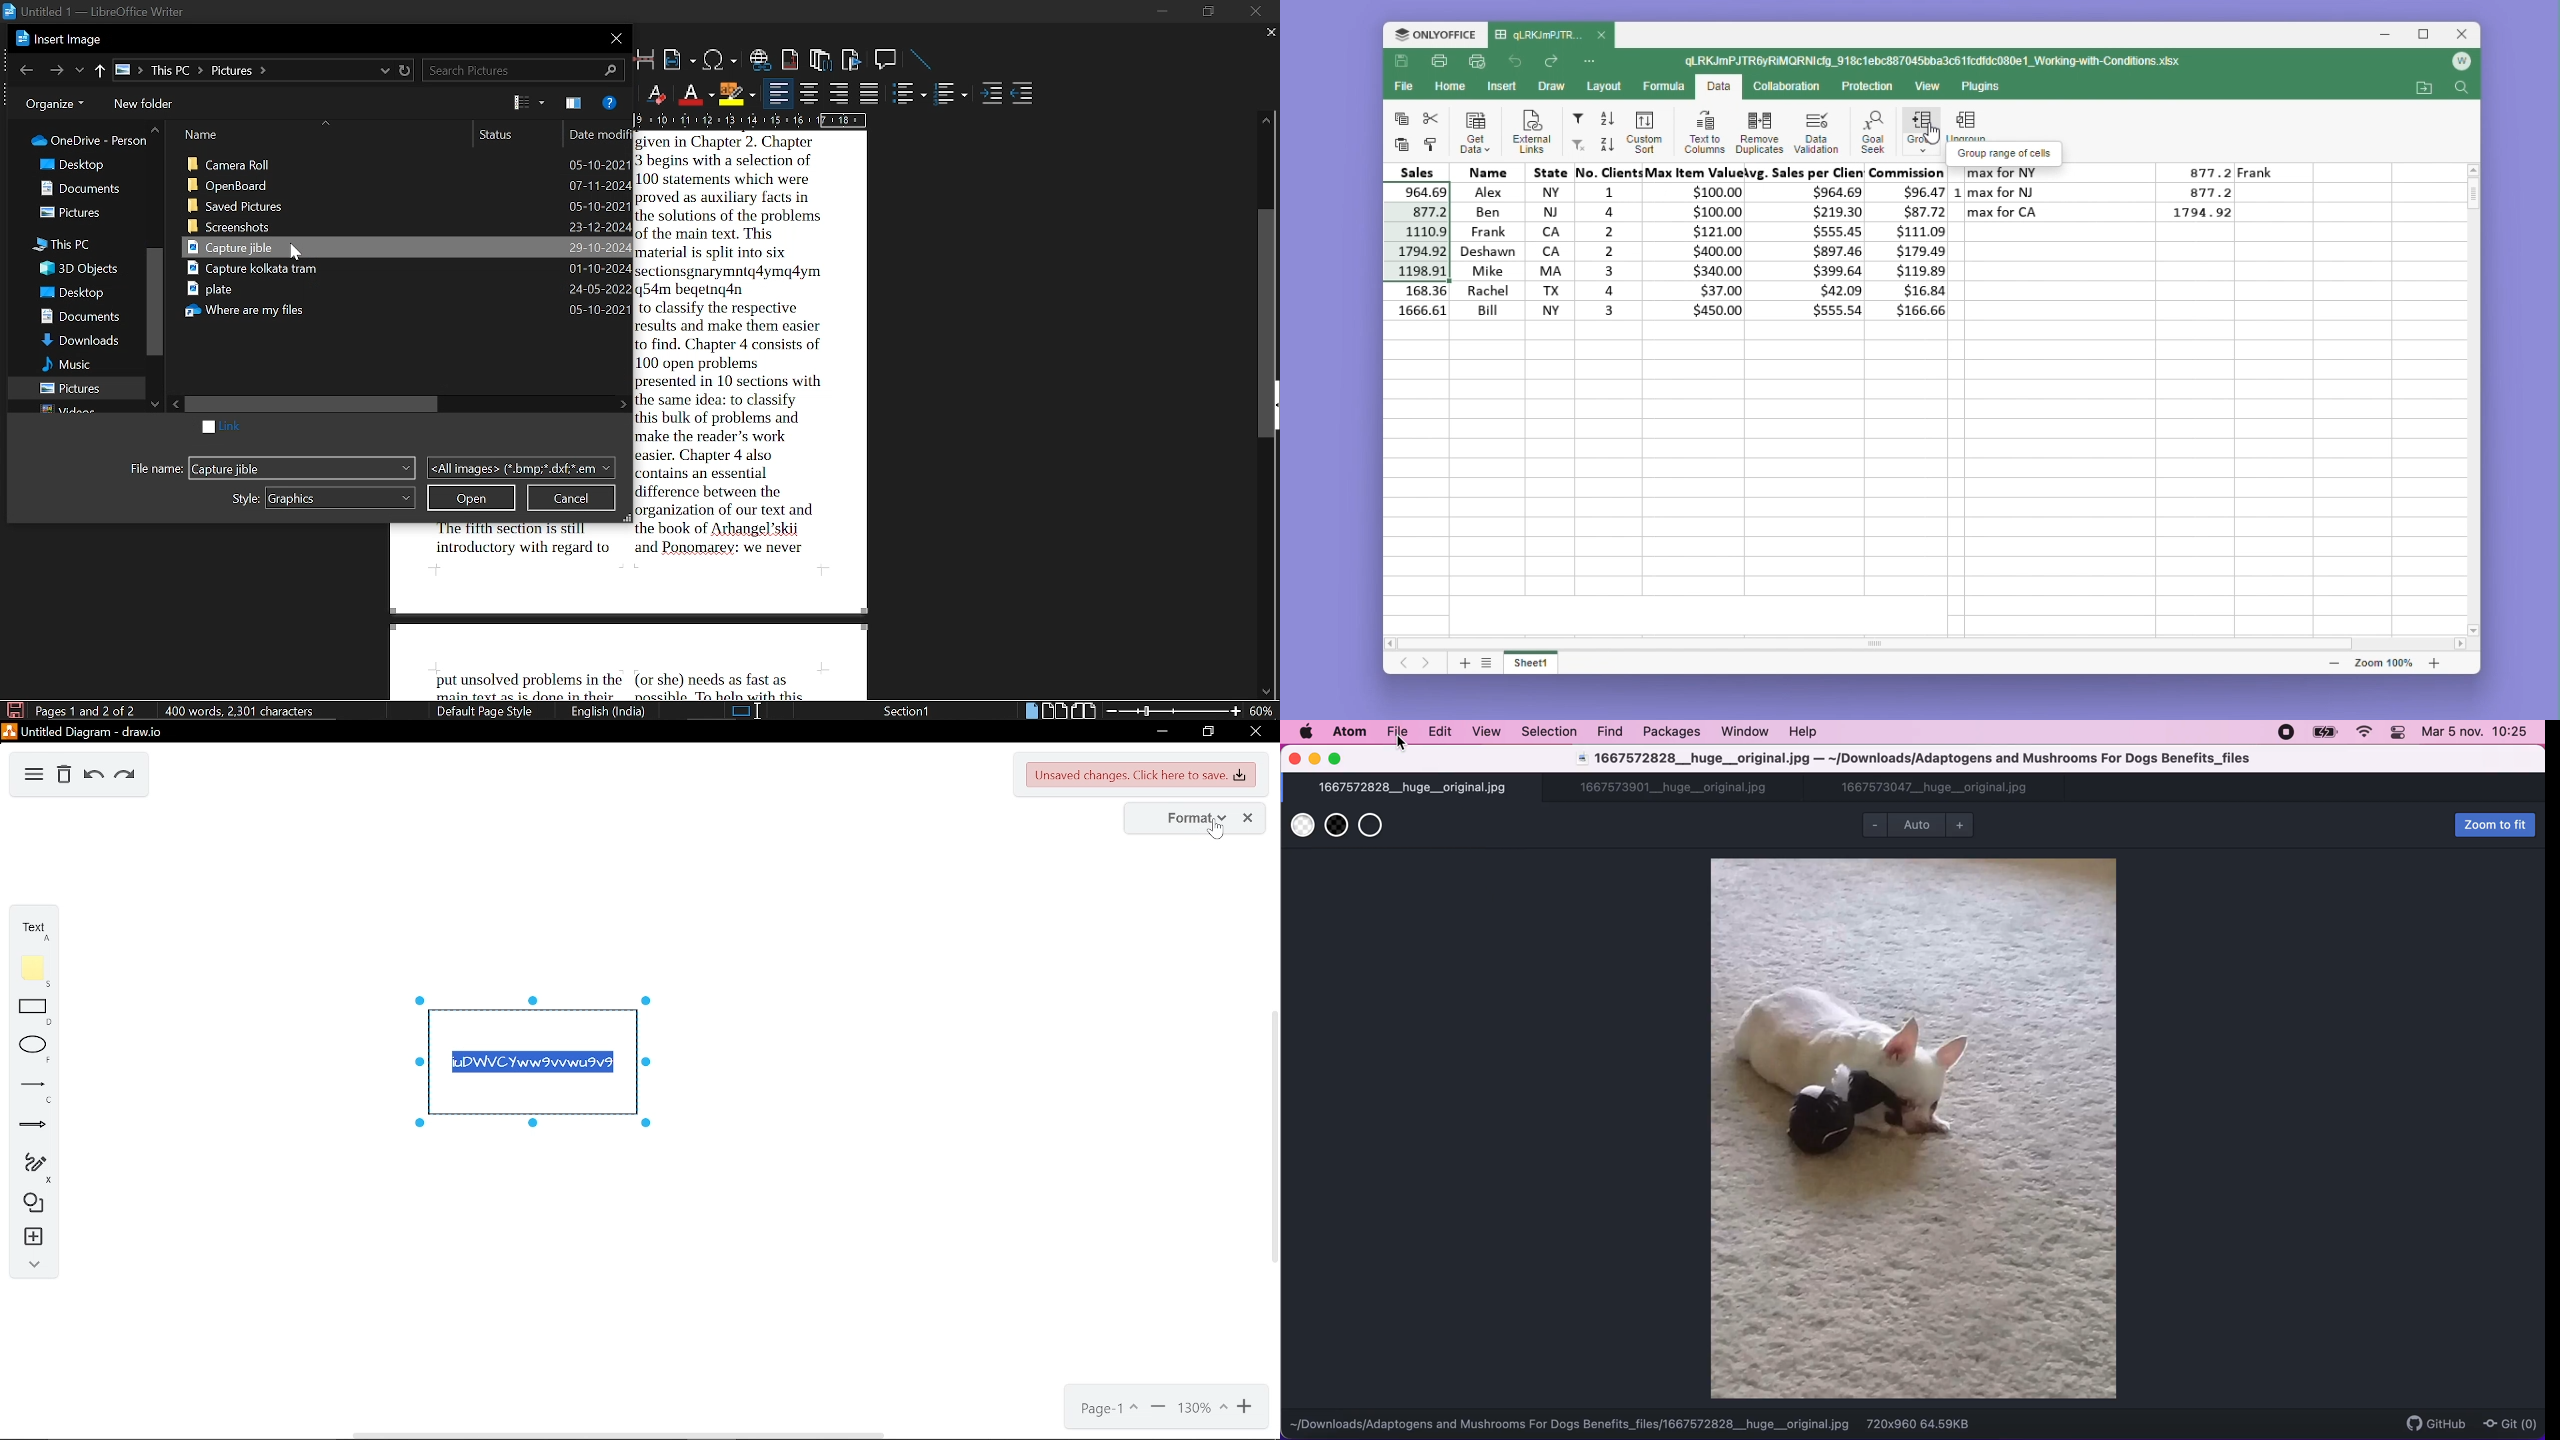 The height and width of the screenshot is (1456, 2576). Describe the element at coordinates (79, 191) in the screenshot. I see `documents` at that location.